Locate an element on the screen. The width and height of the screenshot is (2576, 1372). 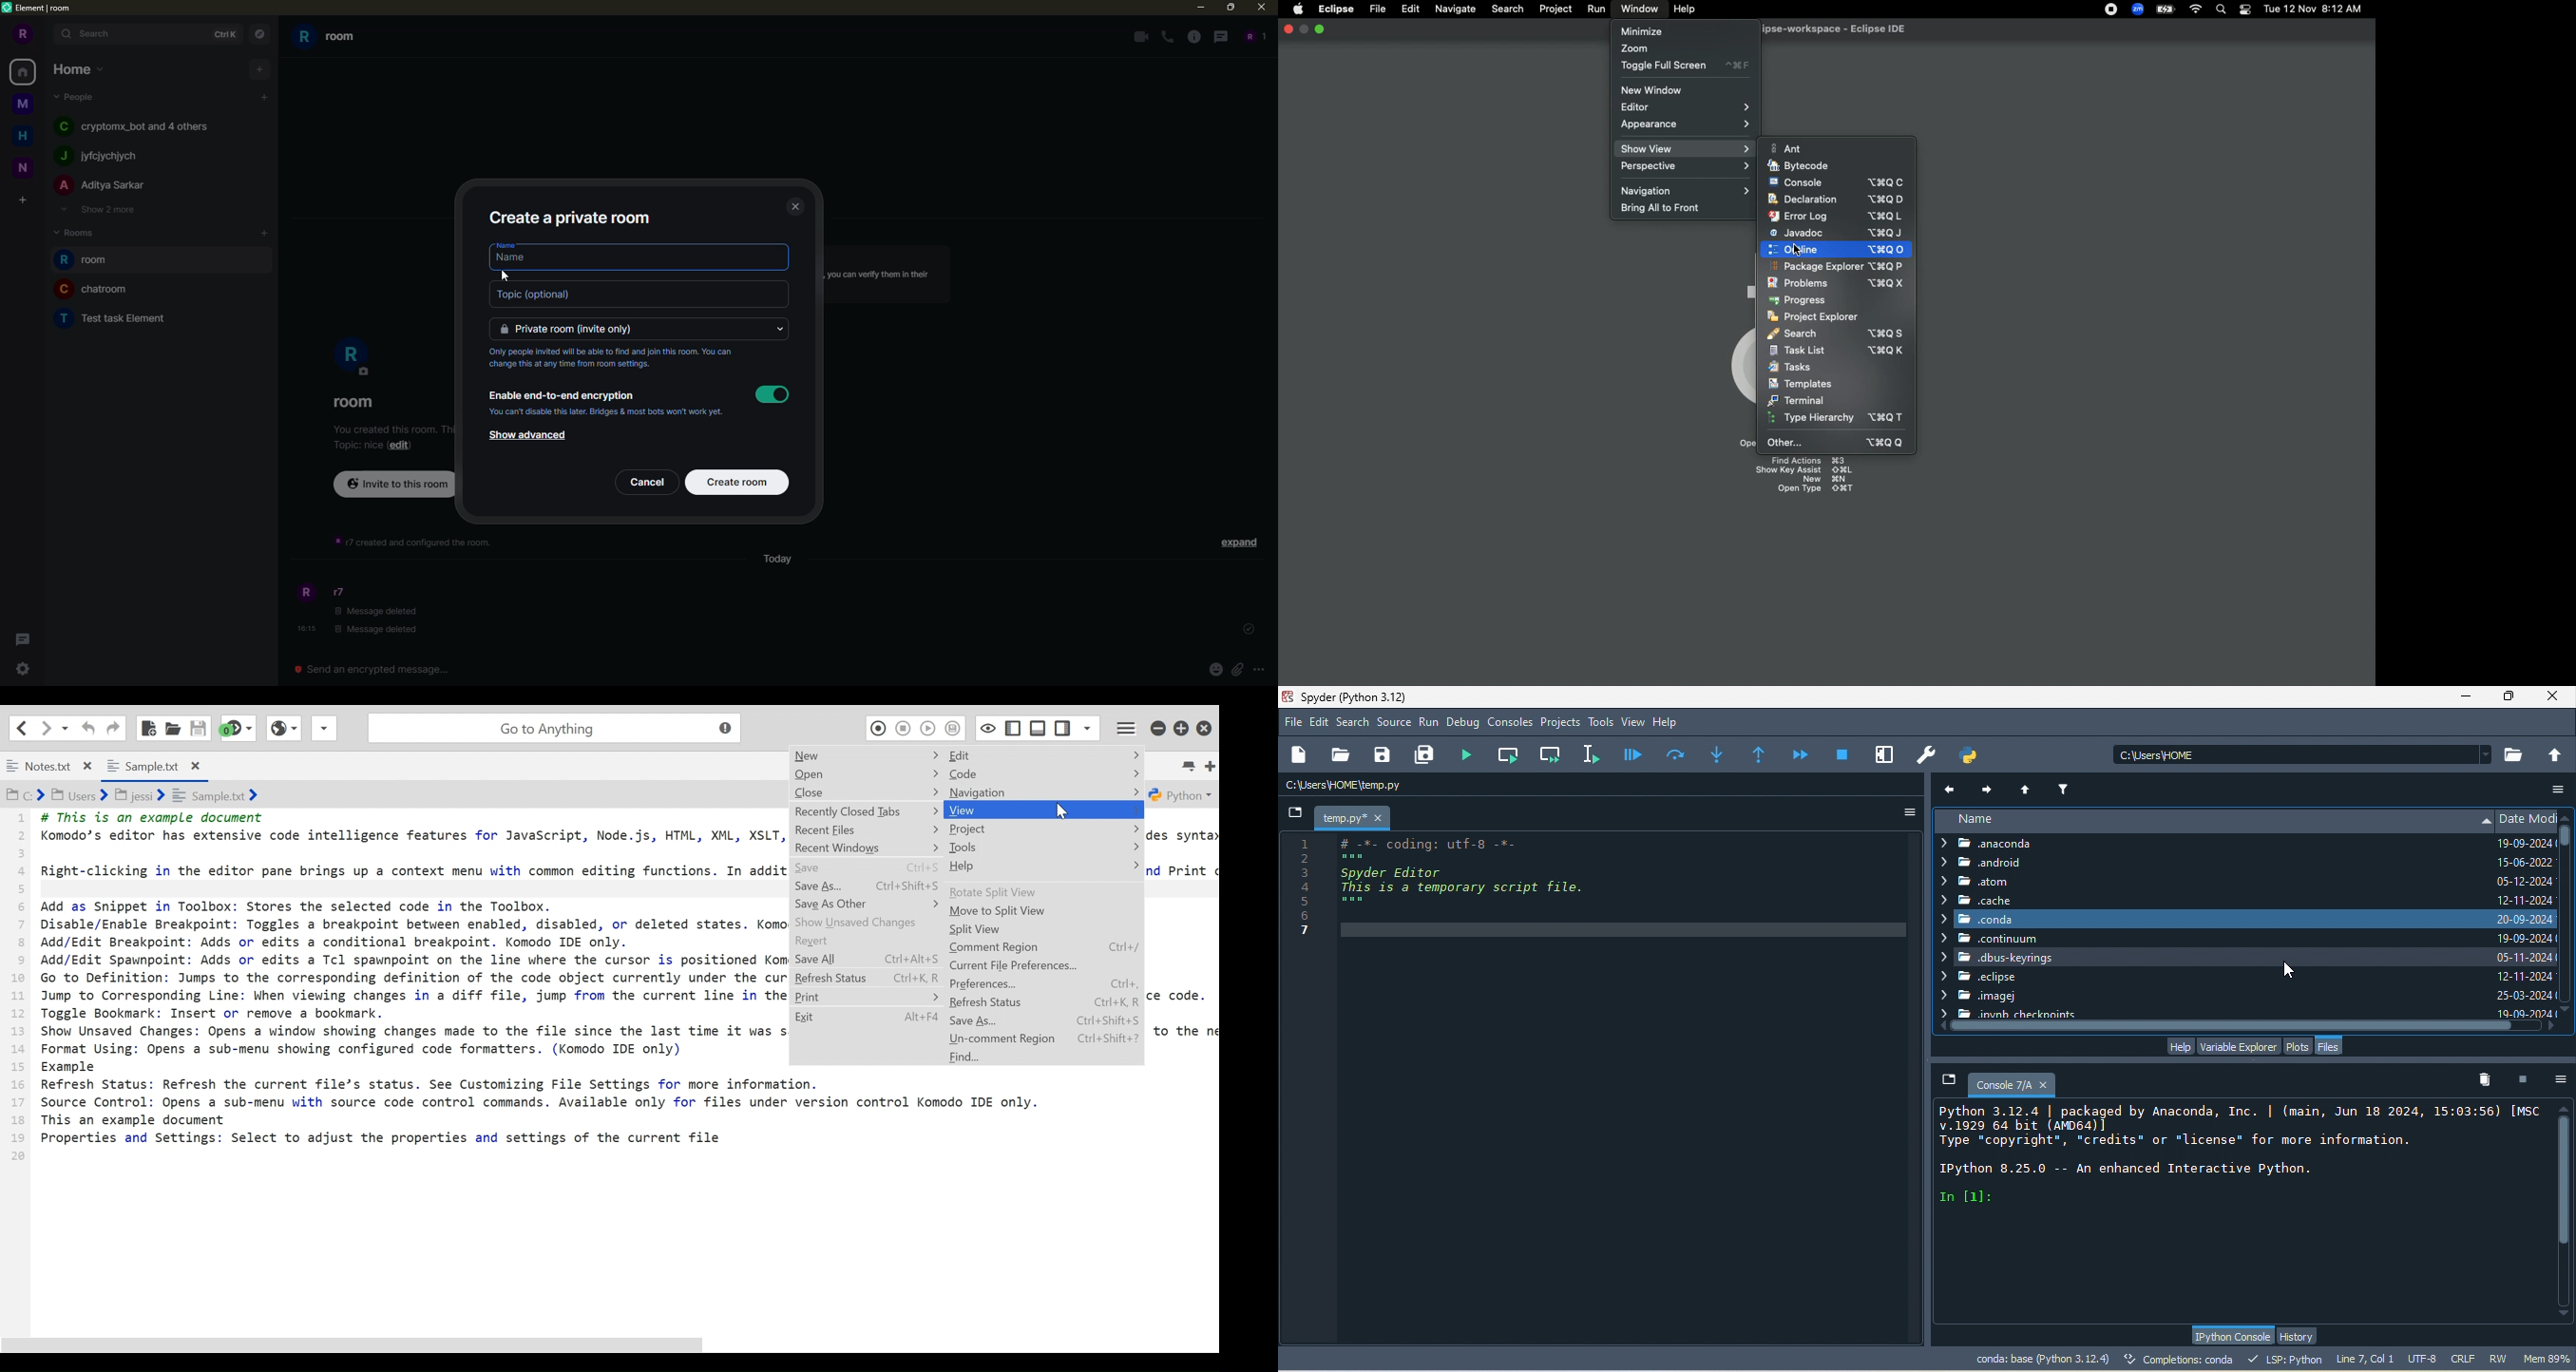
name is located at coordinates (2213, 821).